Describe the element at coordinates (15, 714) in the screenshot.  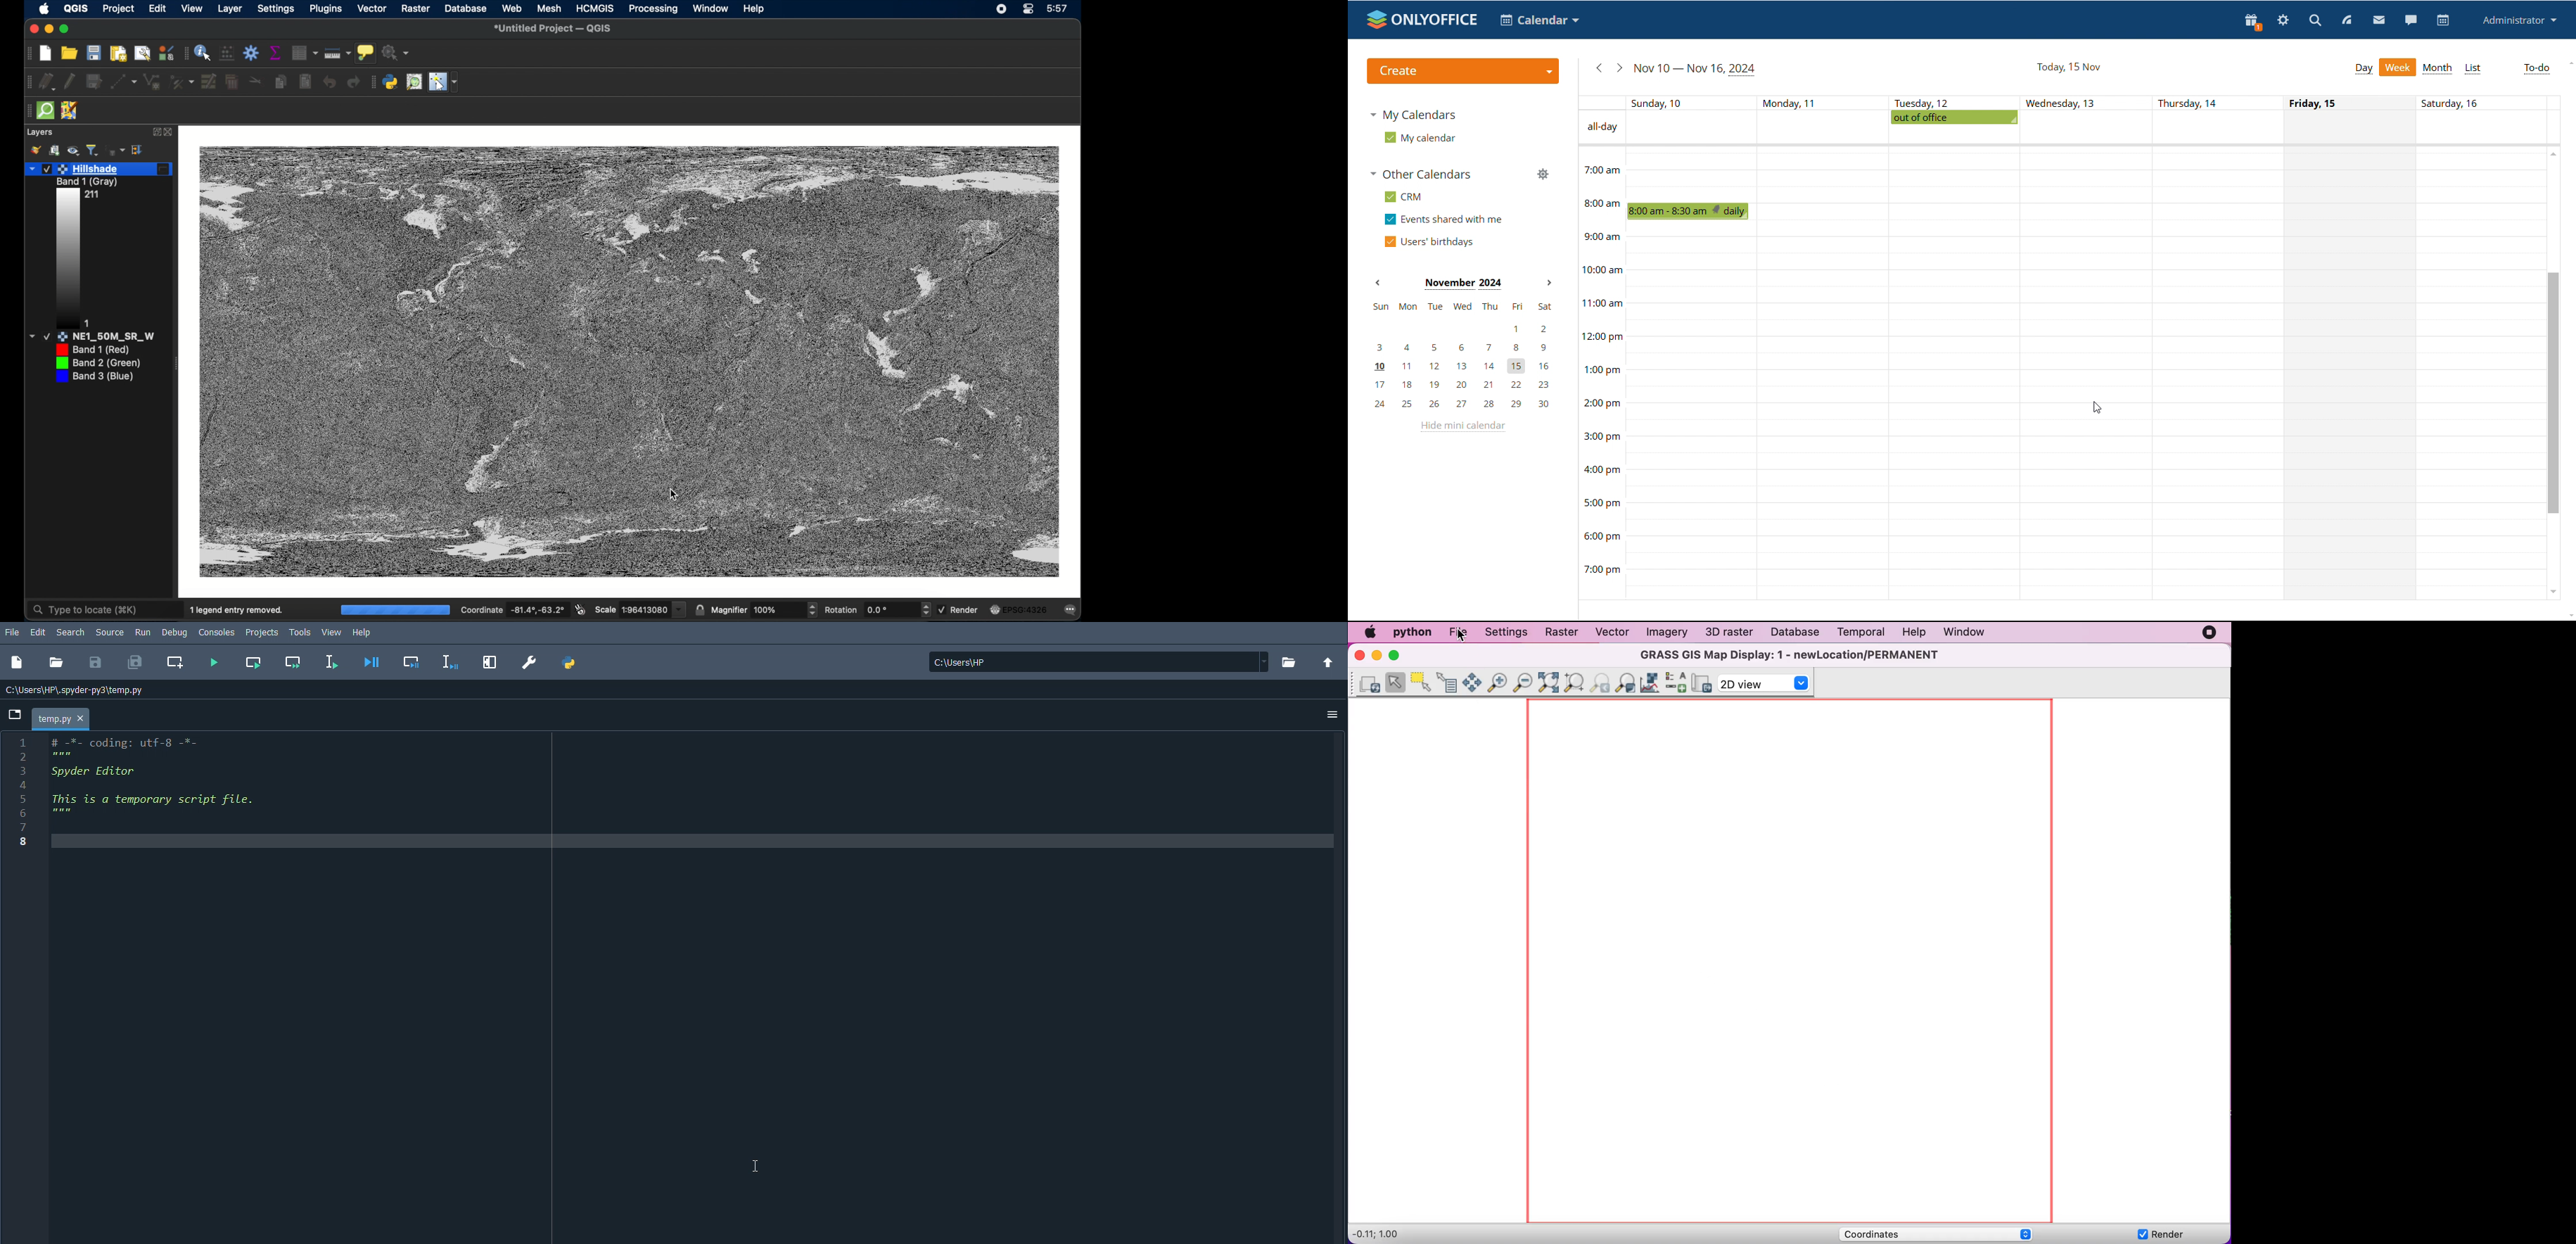
I see `Browse tabs` at that location.